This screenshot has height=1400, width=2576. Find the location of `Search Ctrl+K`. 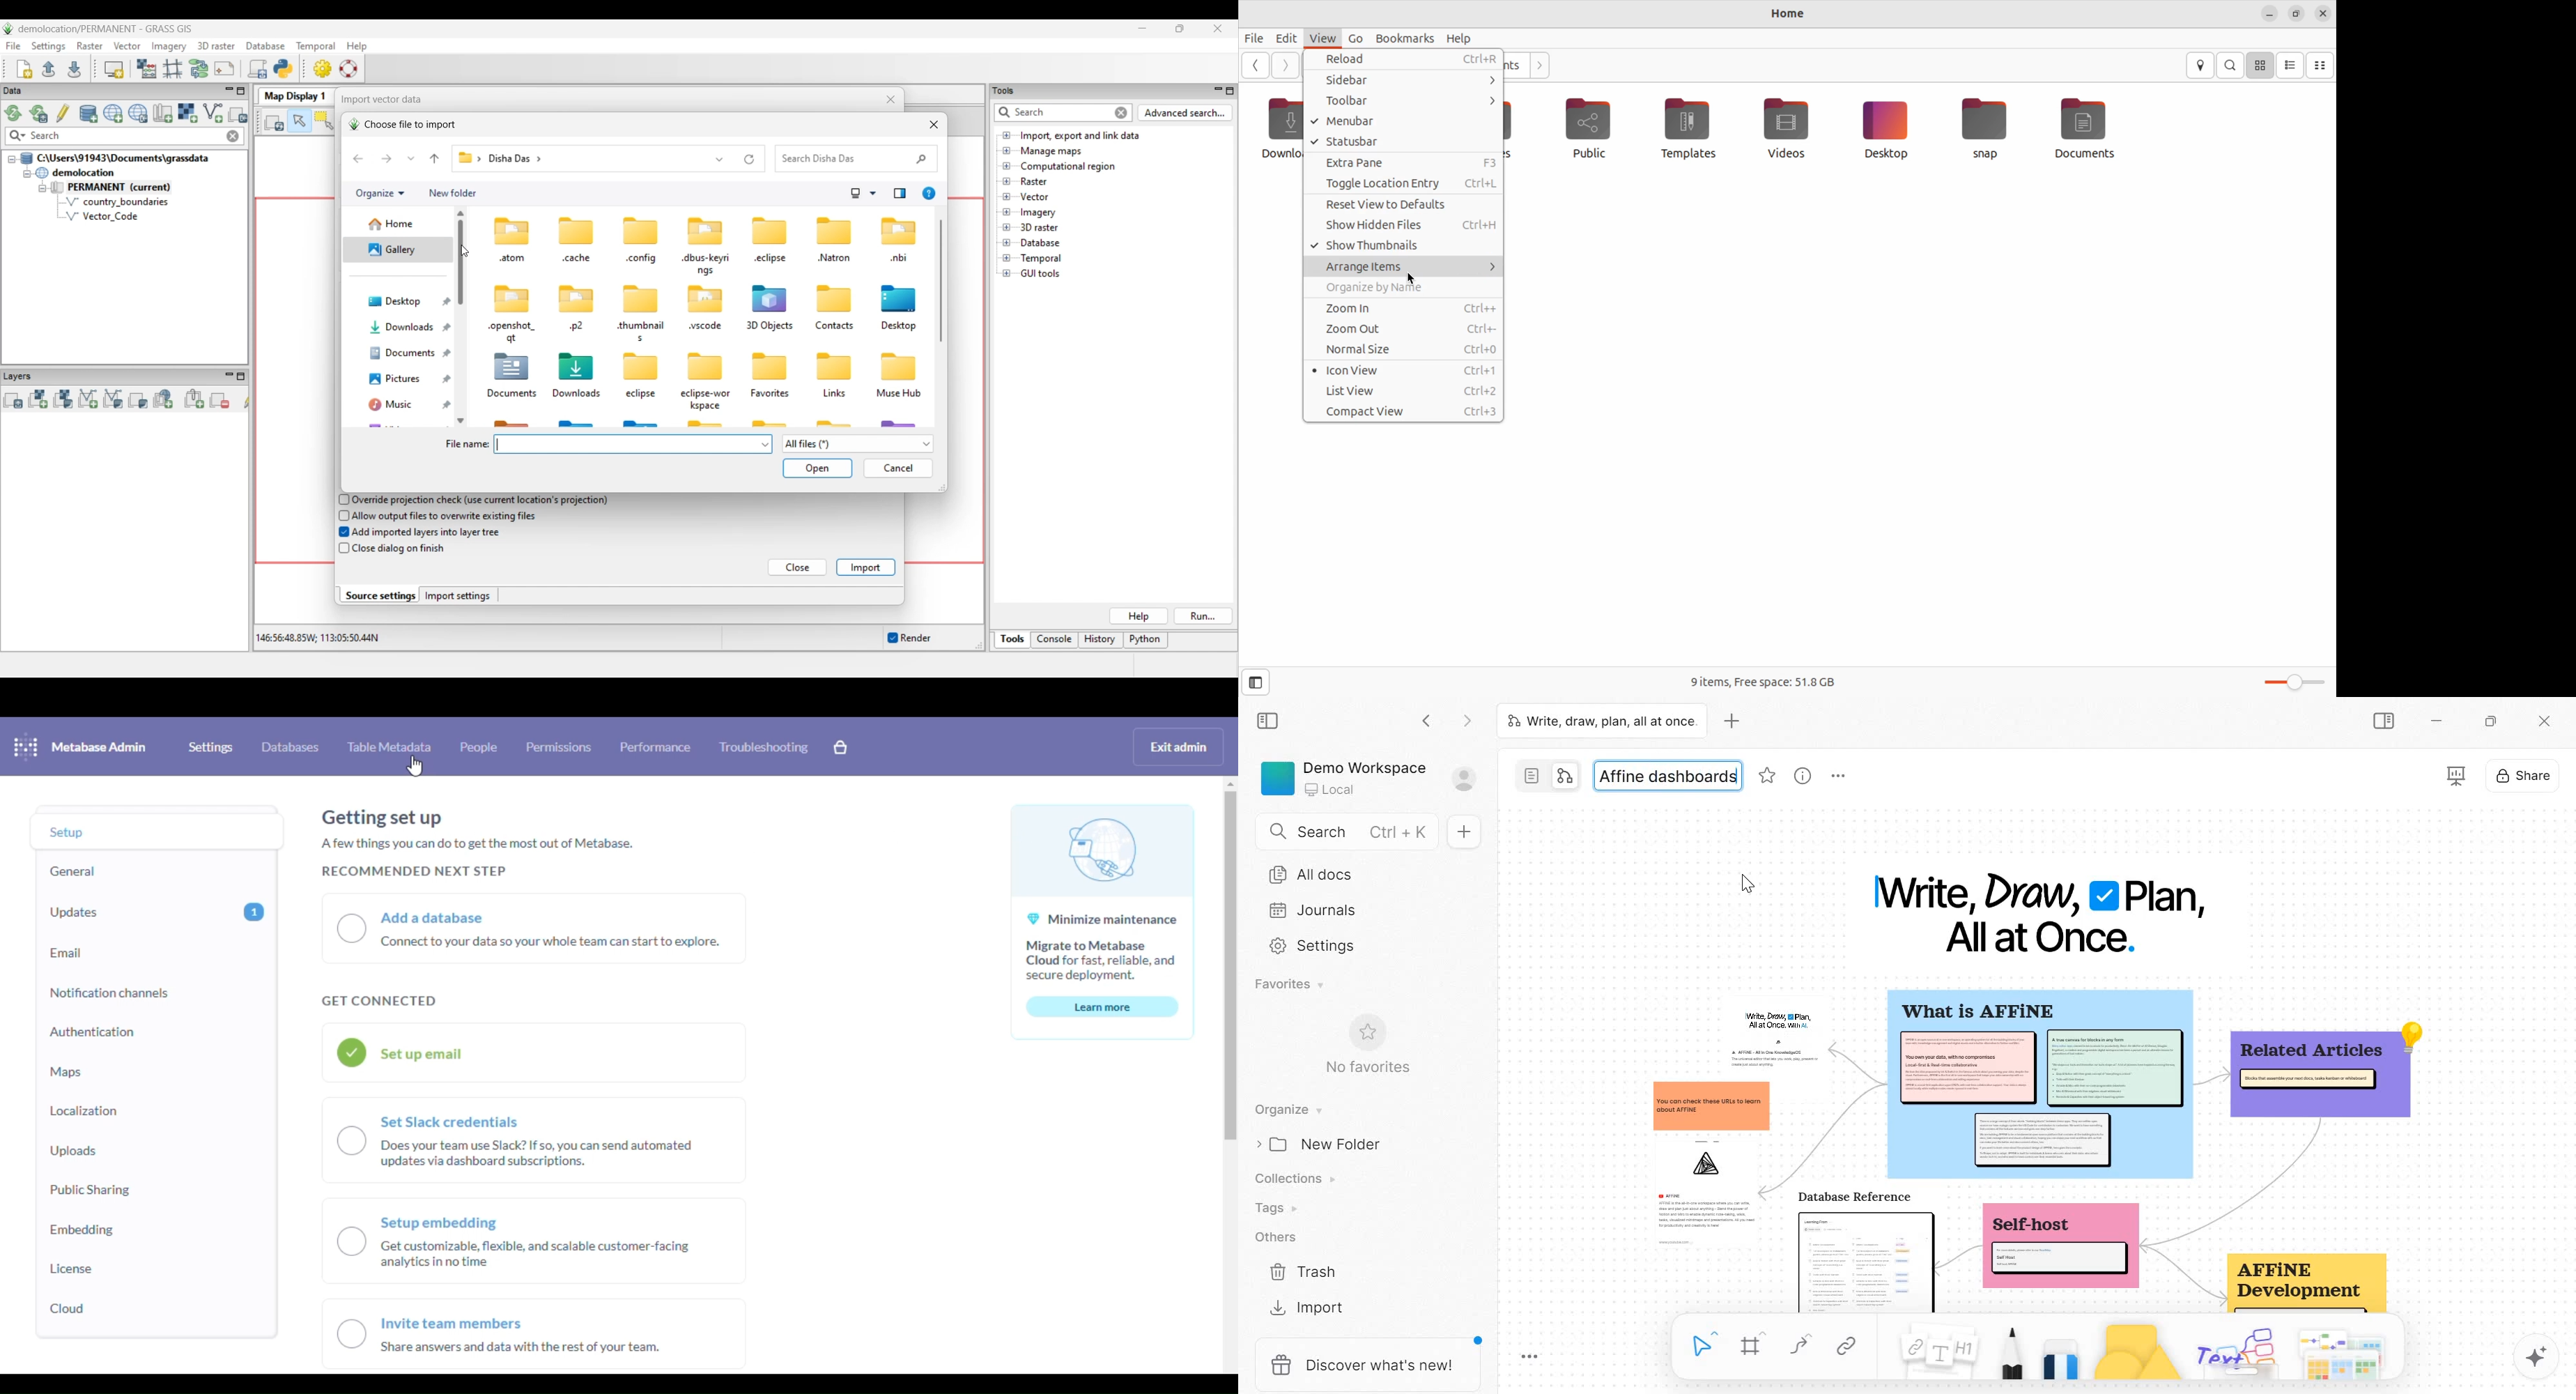

Search Ctrl+K is located at coordinates (1349, 829).